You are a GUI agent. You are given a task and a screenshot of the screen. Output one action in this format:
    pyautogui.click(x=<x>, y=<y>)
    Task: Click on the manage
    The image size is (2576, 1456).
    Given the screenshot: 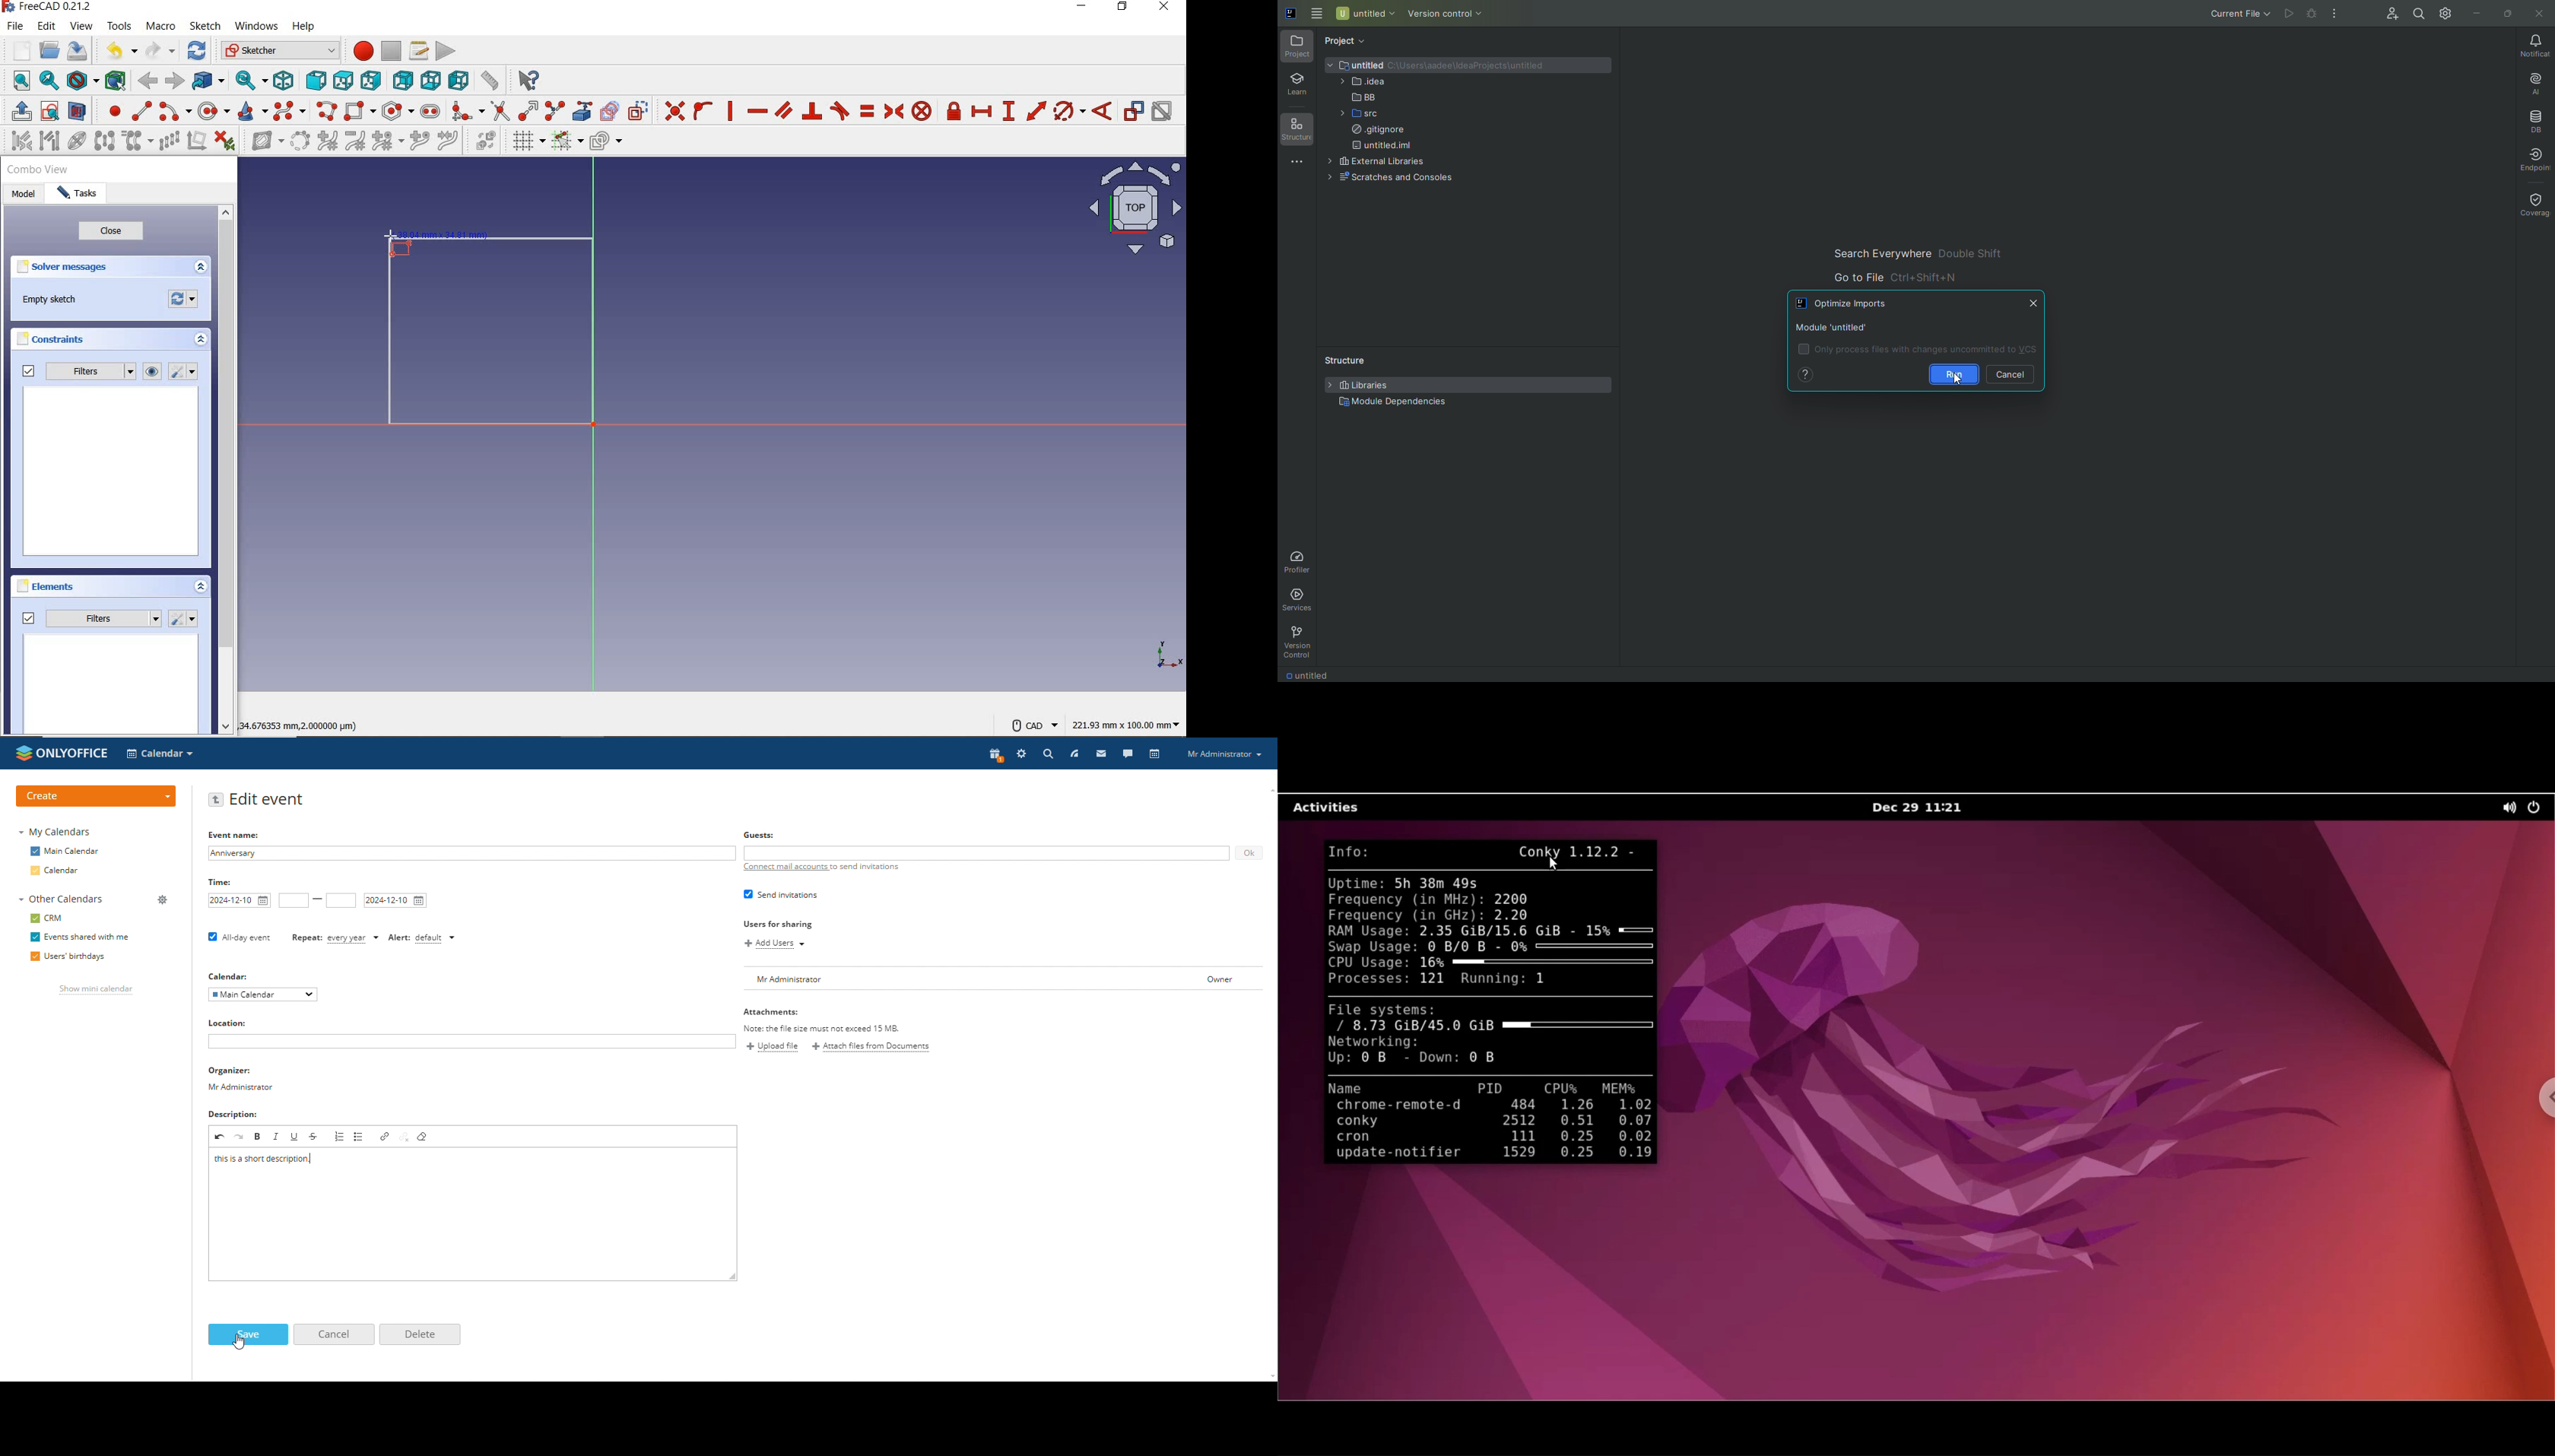 What is the action you would take?
    pyautogui.click(x=161, y=900)
    